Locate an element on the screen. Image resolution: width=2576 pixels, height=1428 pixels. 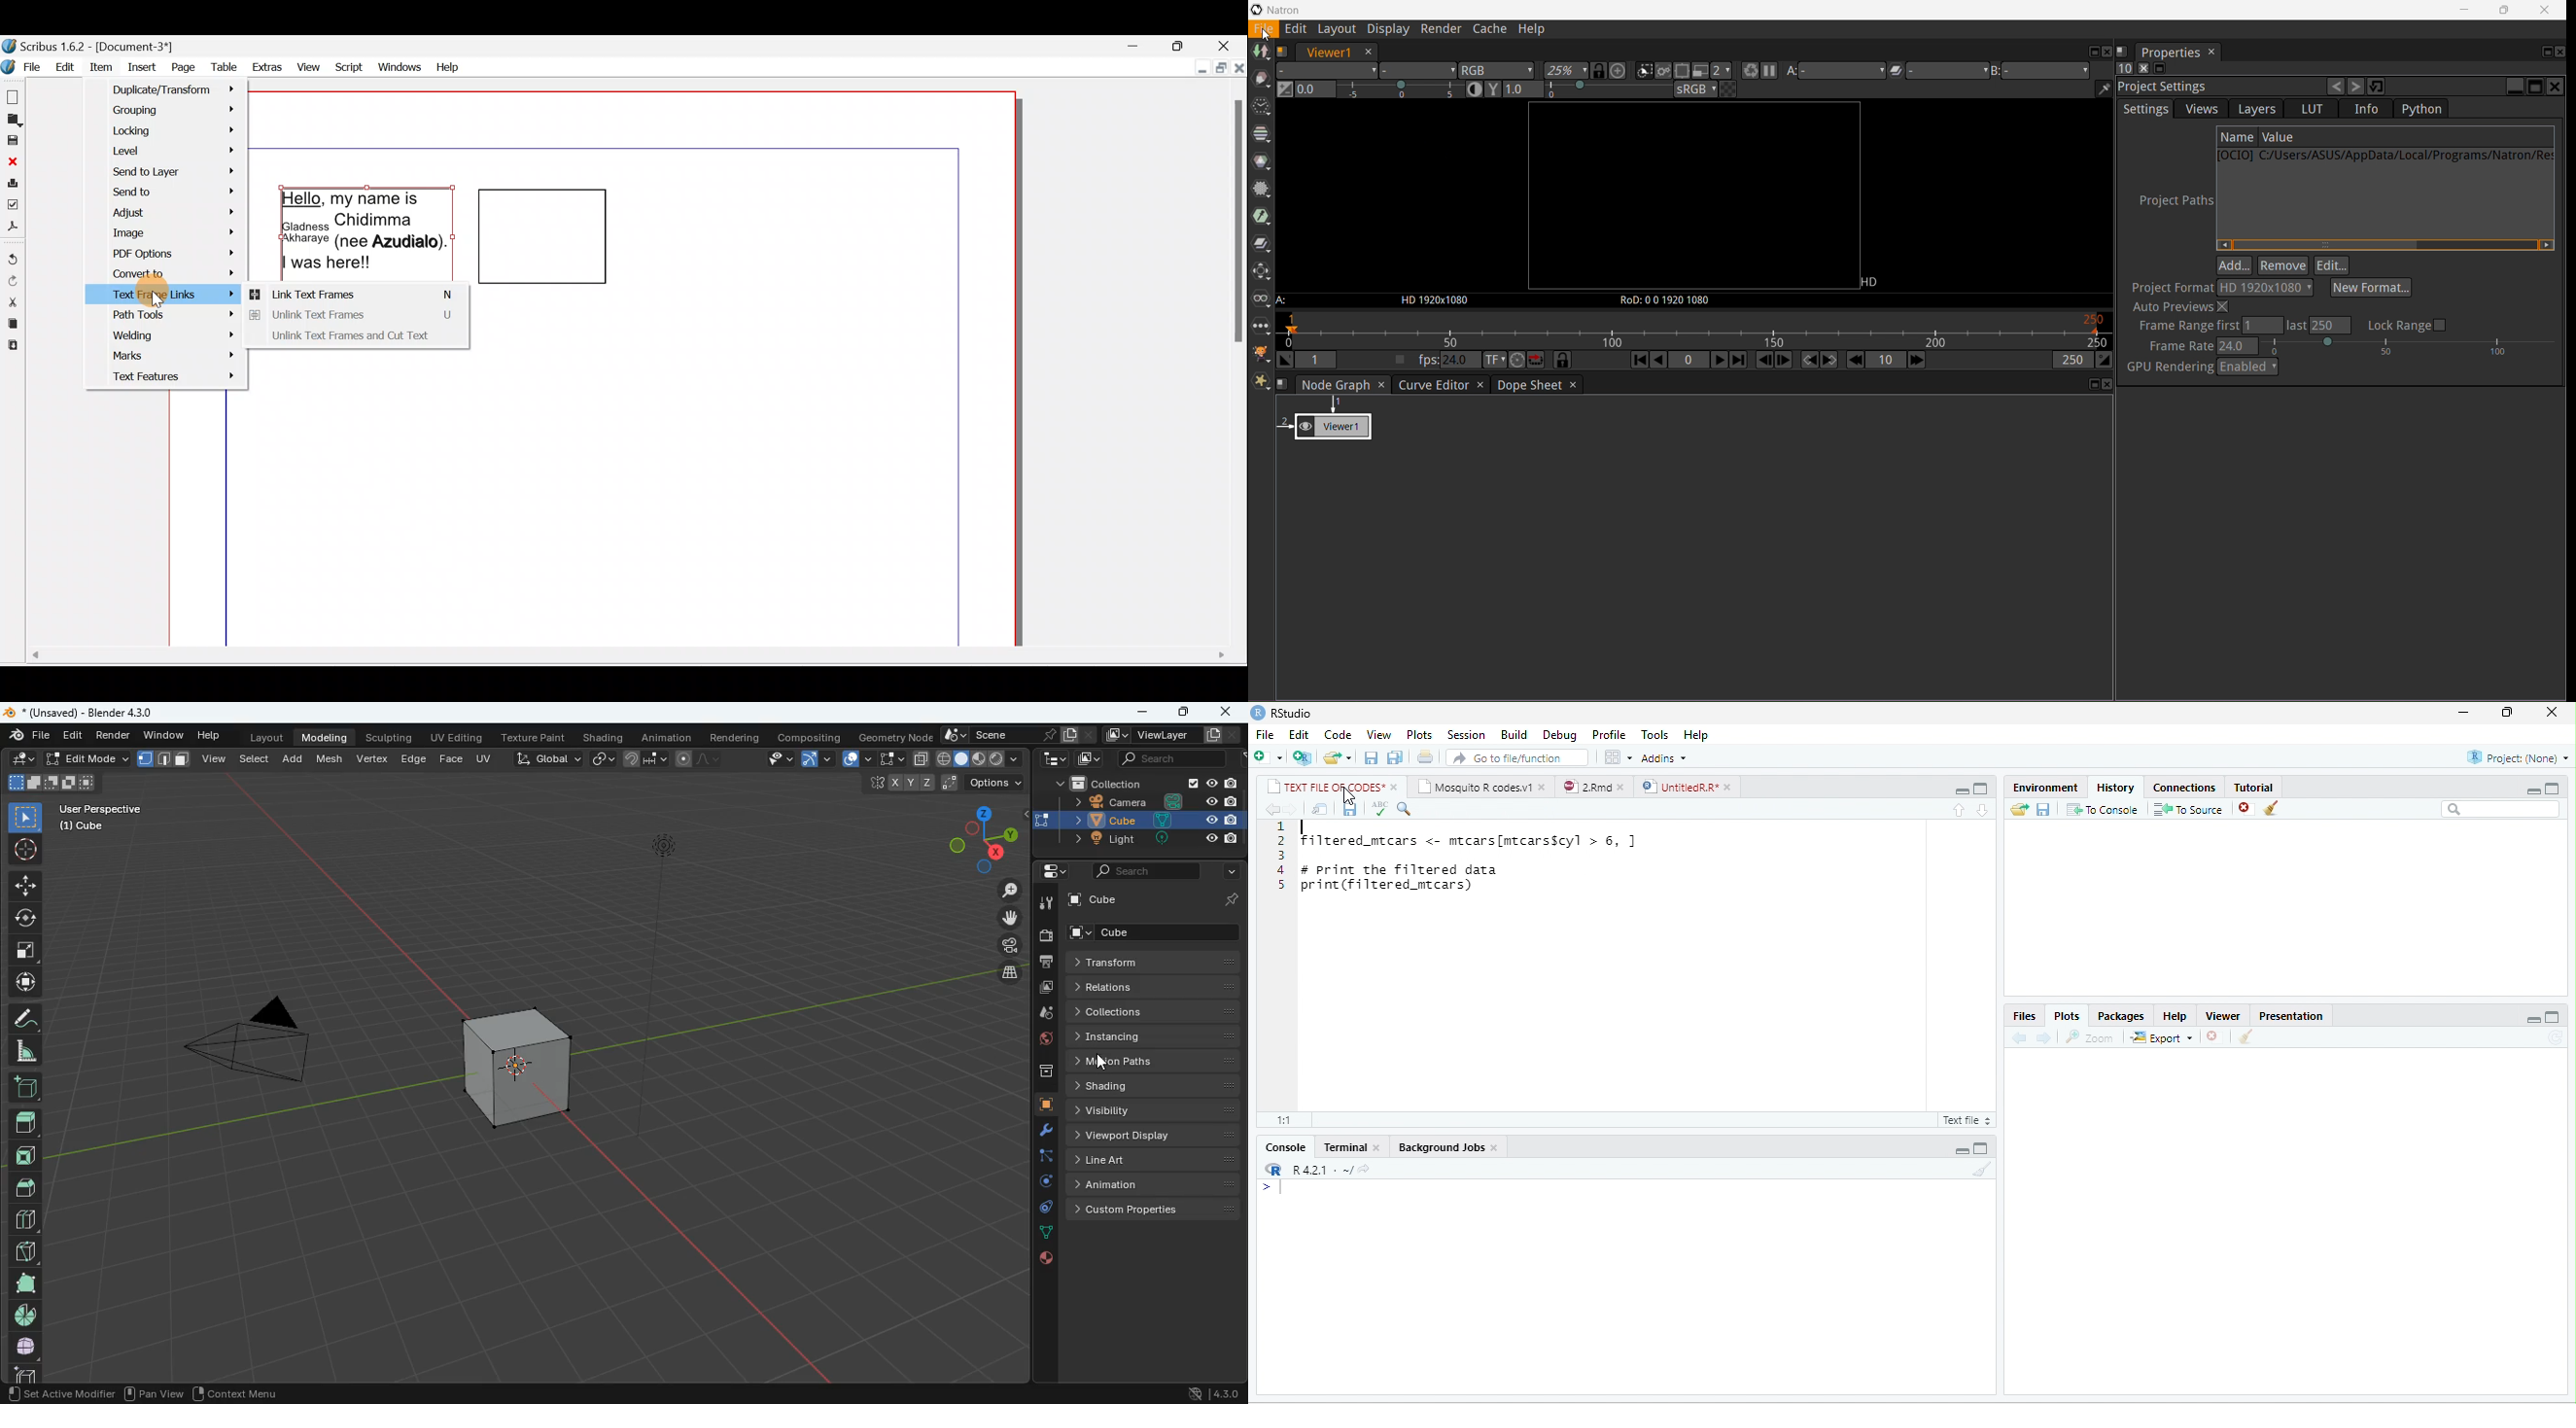
RStudio is located at coordinates (1291, 713).